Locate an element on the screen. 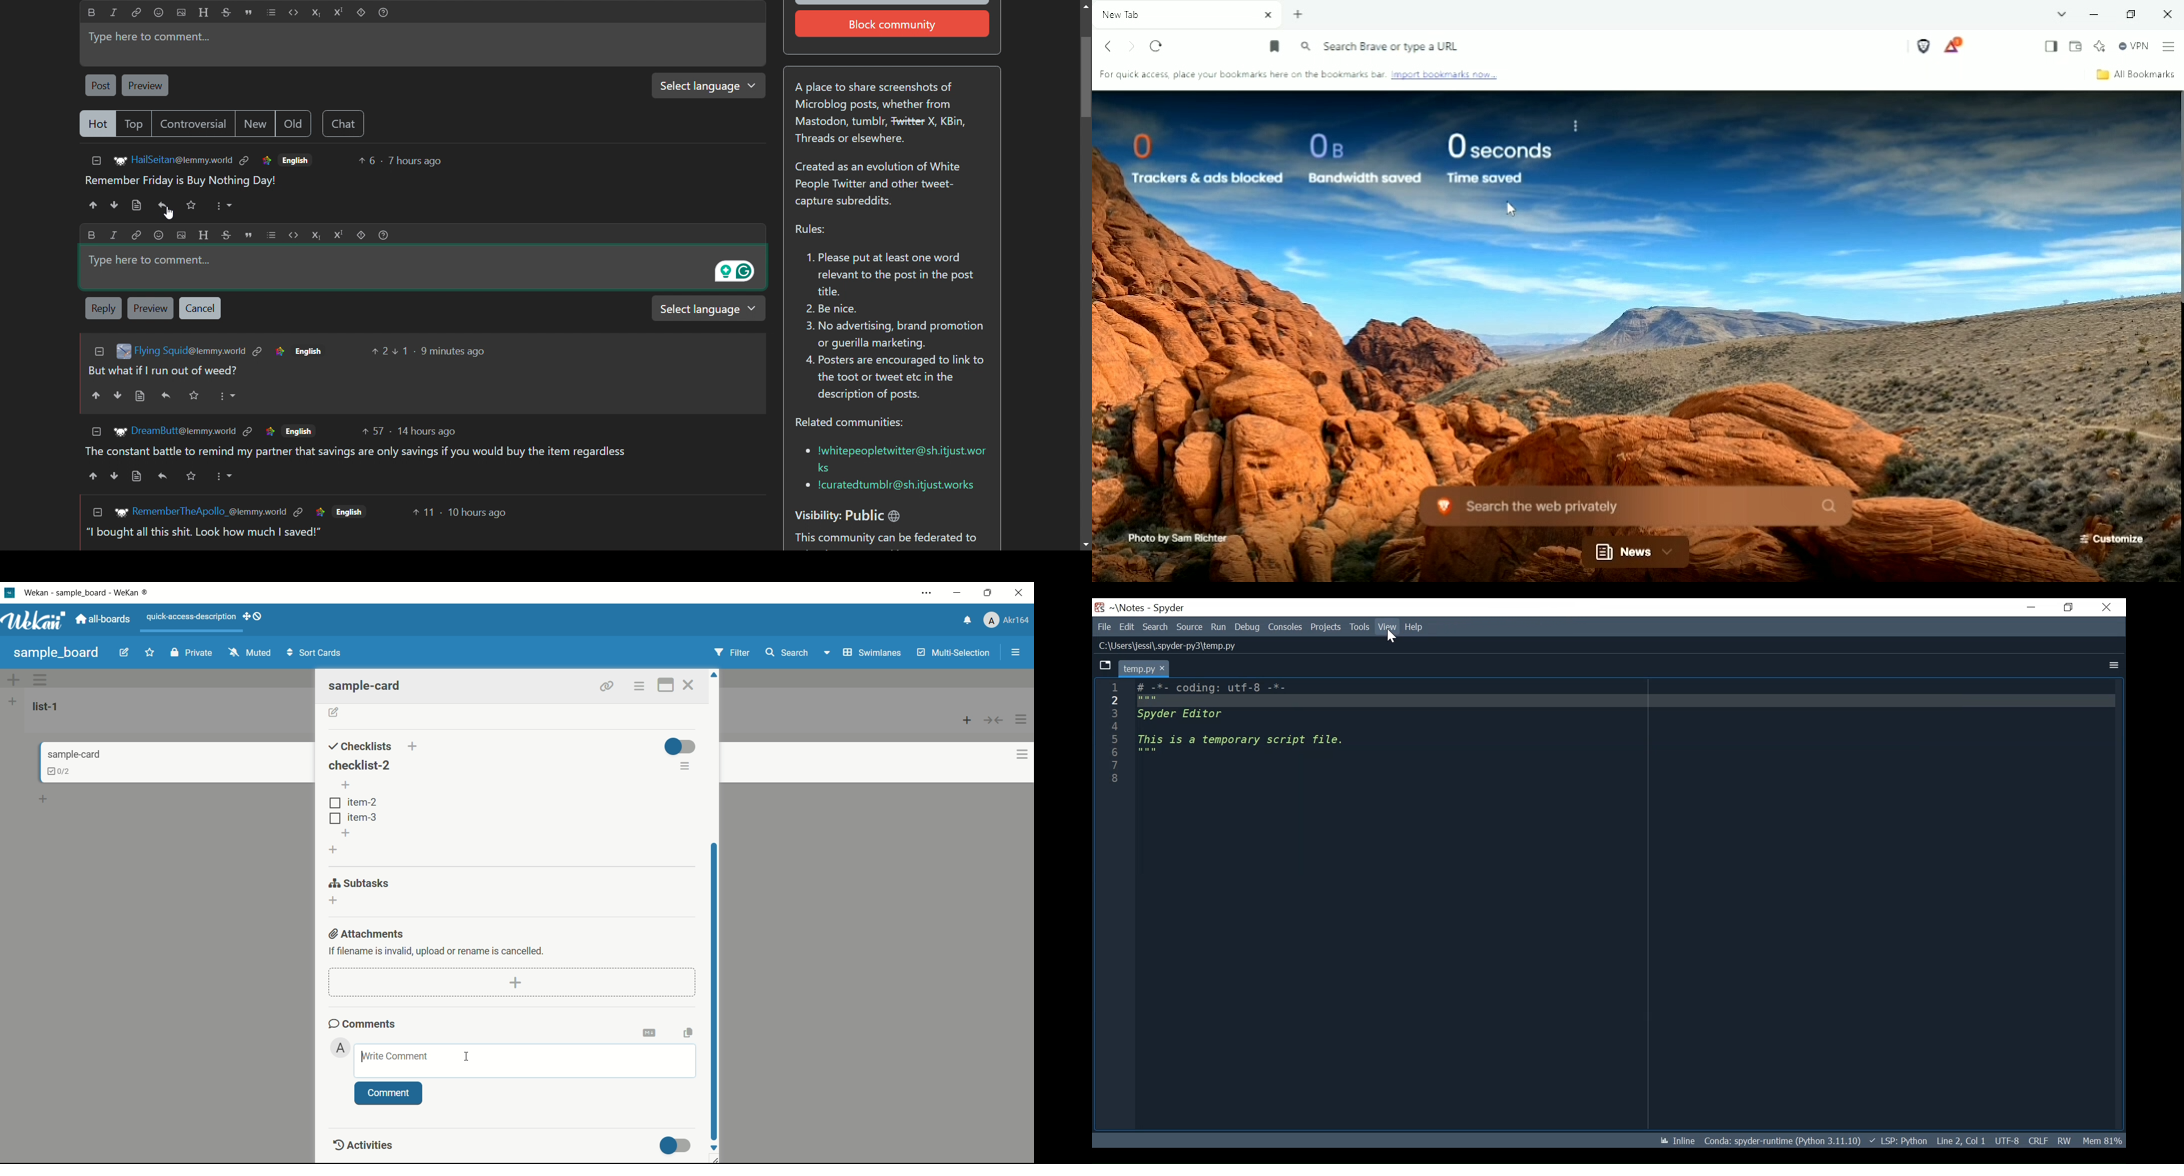  2. Be nice. is located at coordinates (838, 310).